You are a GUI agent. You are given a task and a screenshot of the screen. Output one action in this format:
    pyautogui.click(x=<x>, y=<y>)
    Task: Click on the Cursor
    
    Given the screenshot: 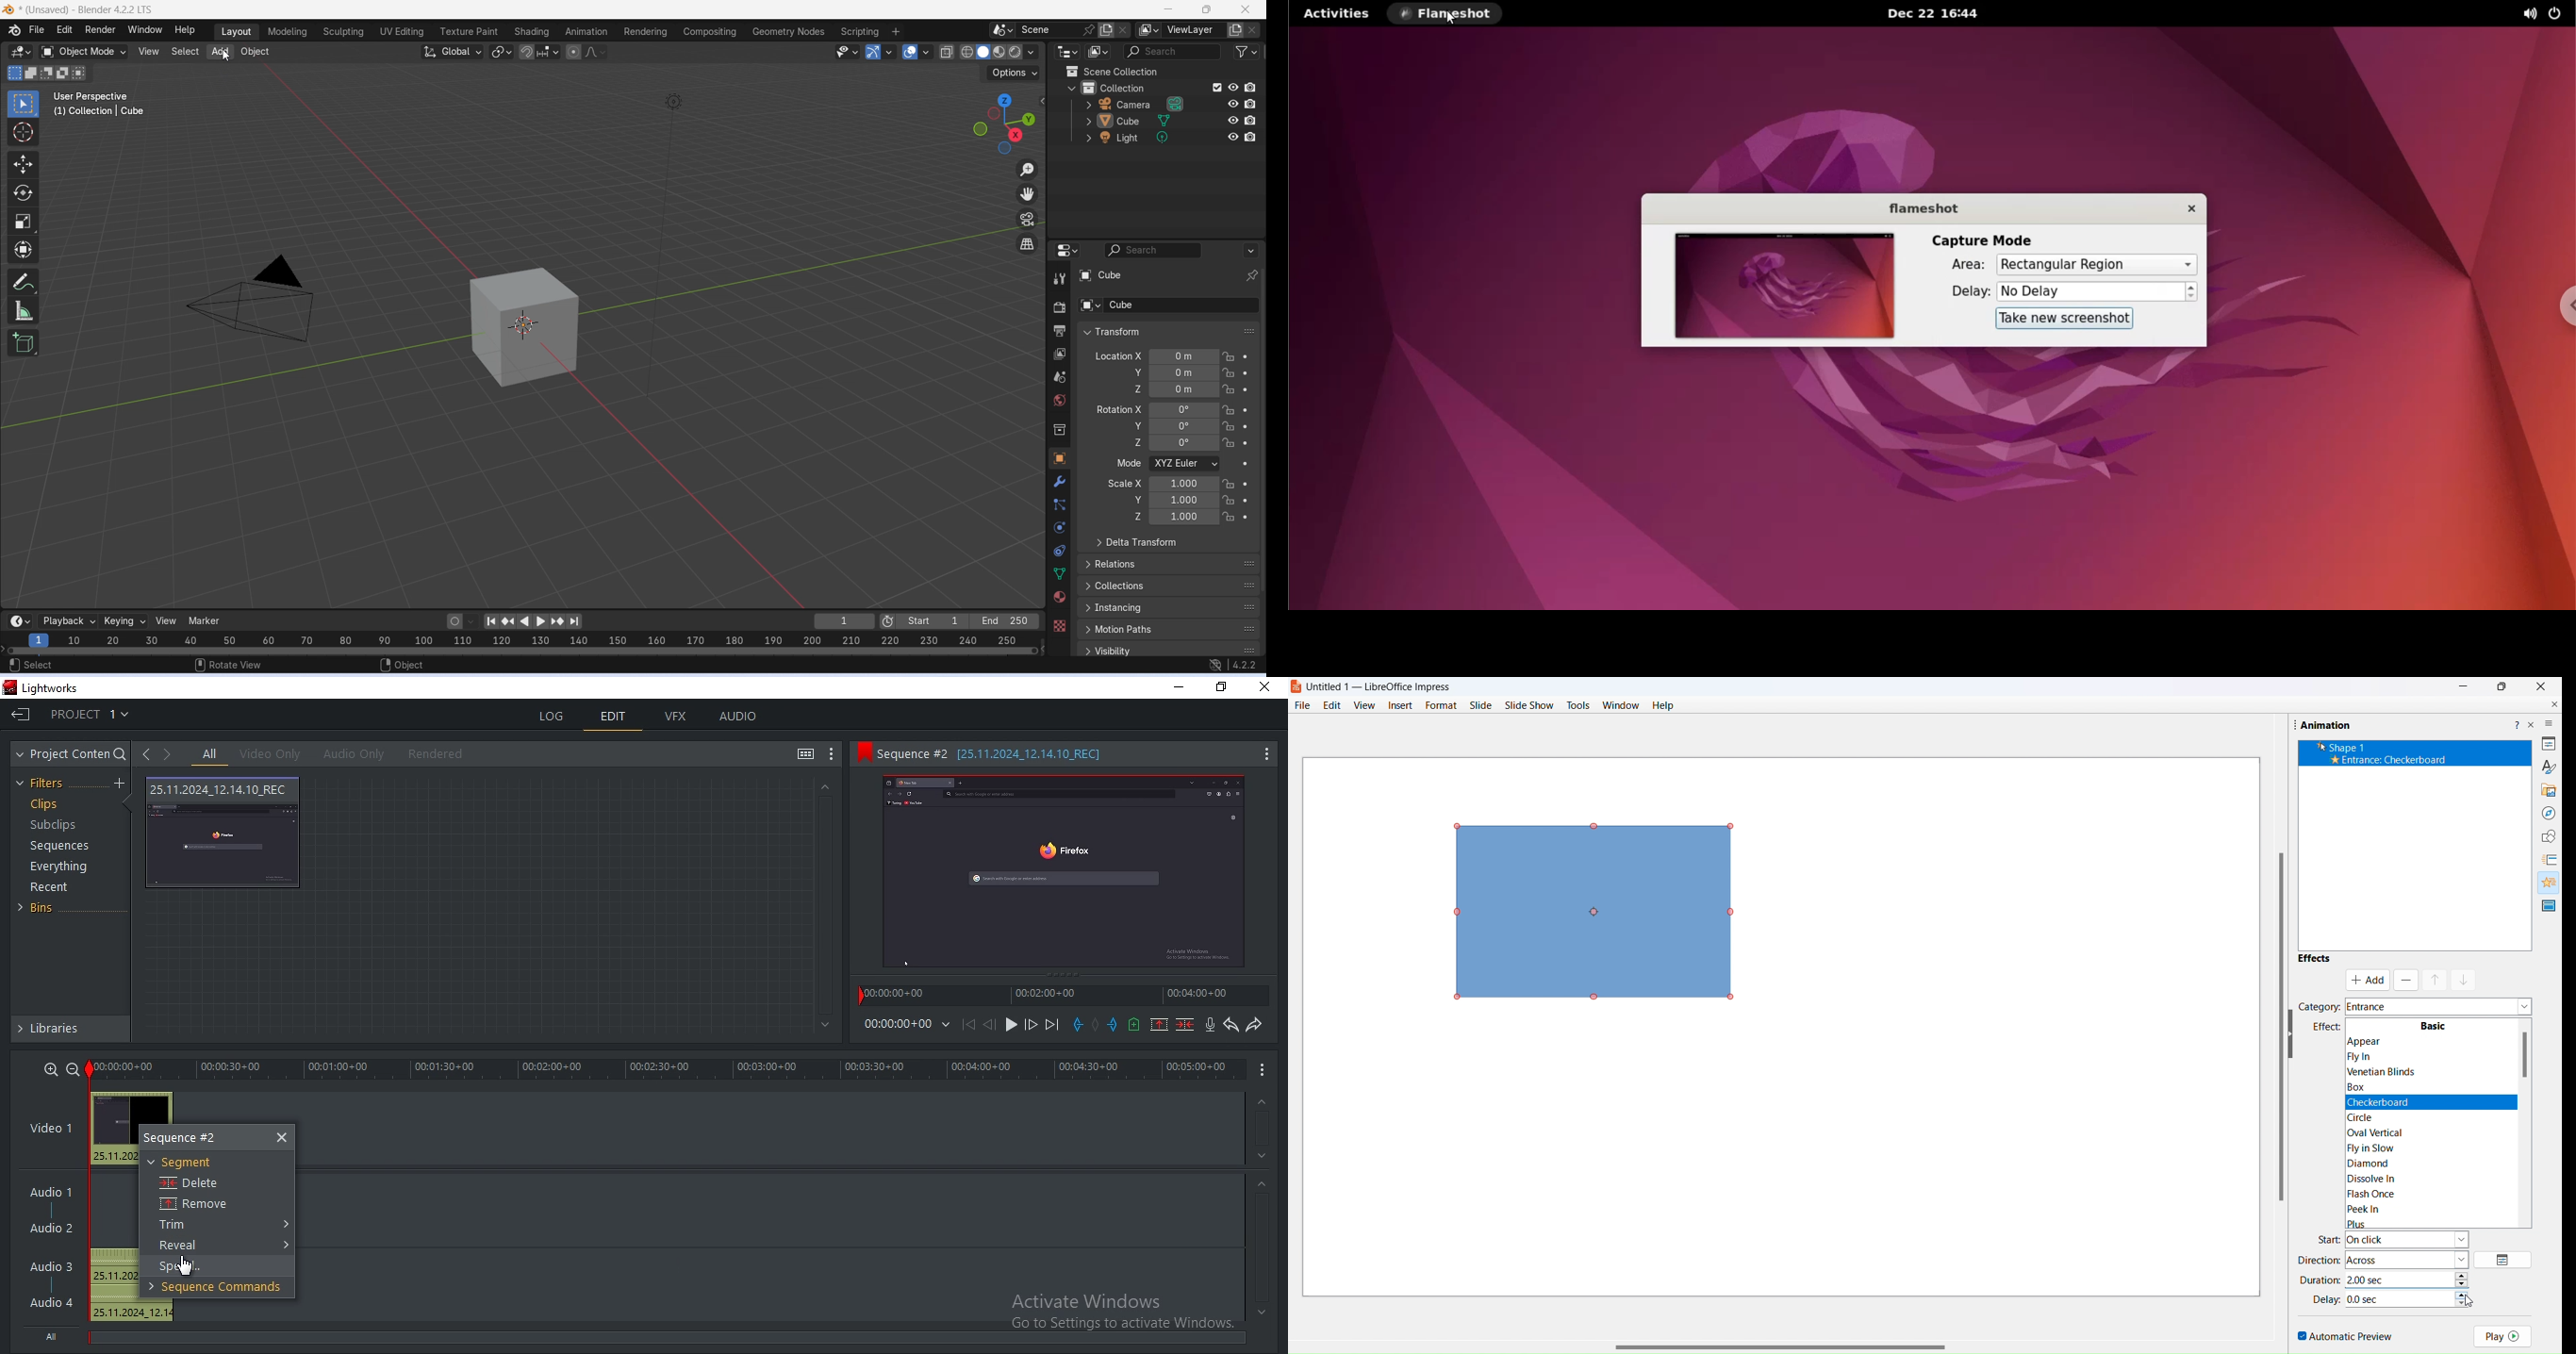 What is the action you would take?
    pyautogui.click(x=22, y=132)
    